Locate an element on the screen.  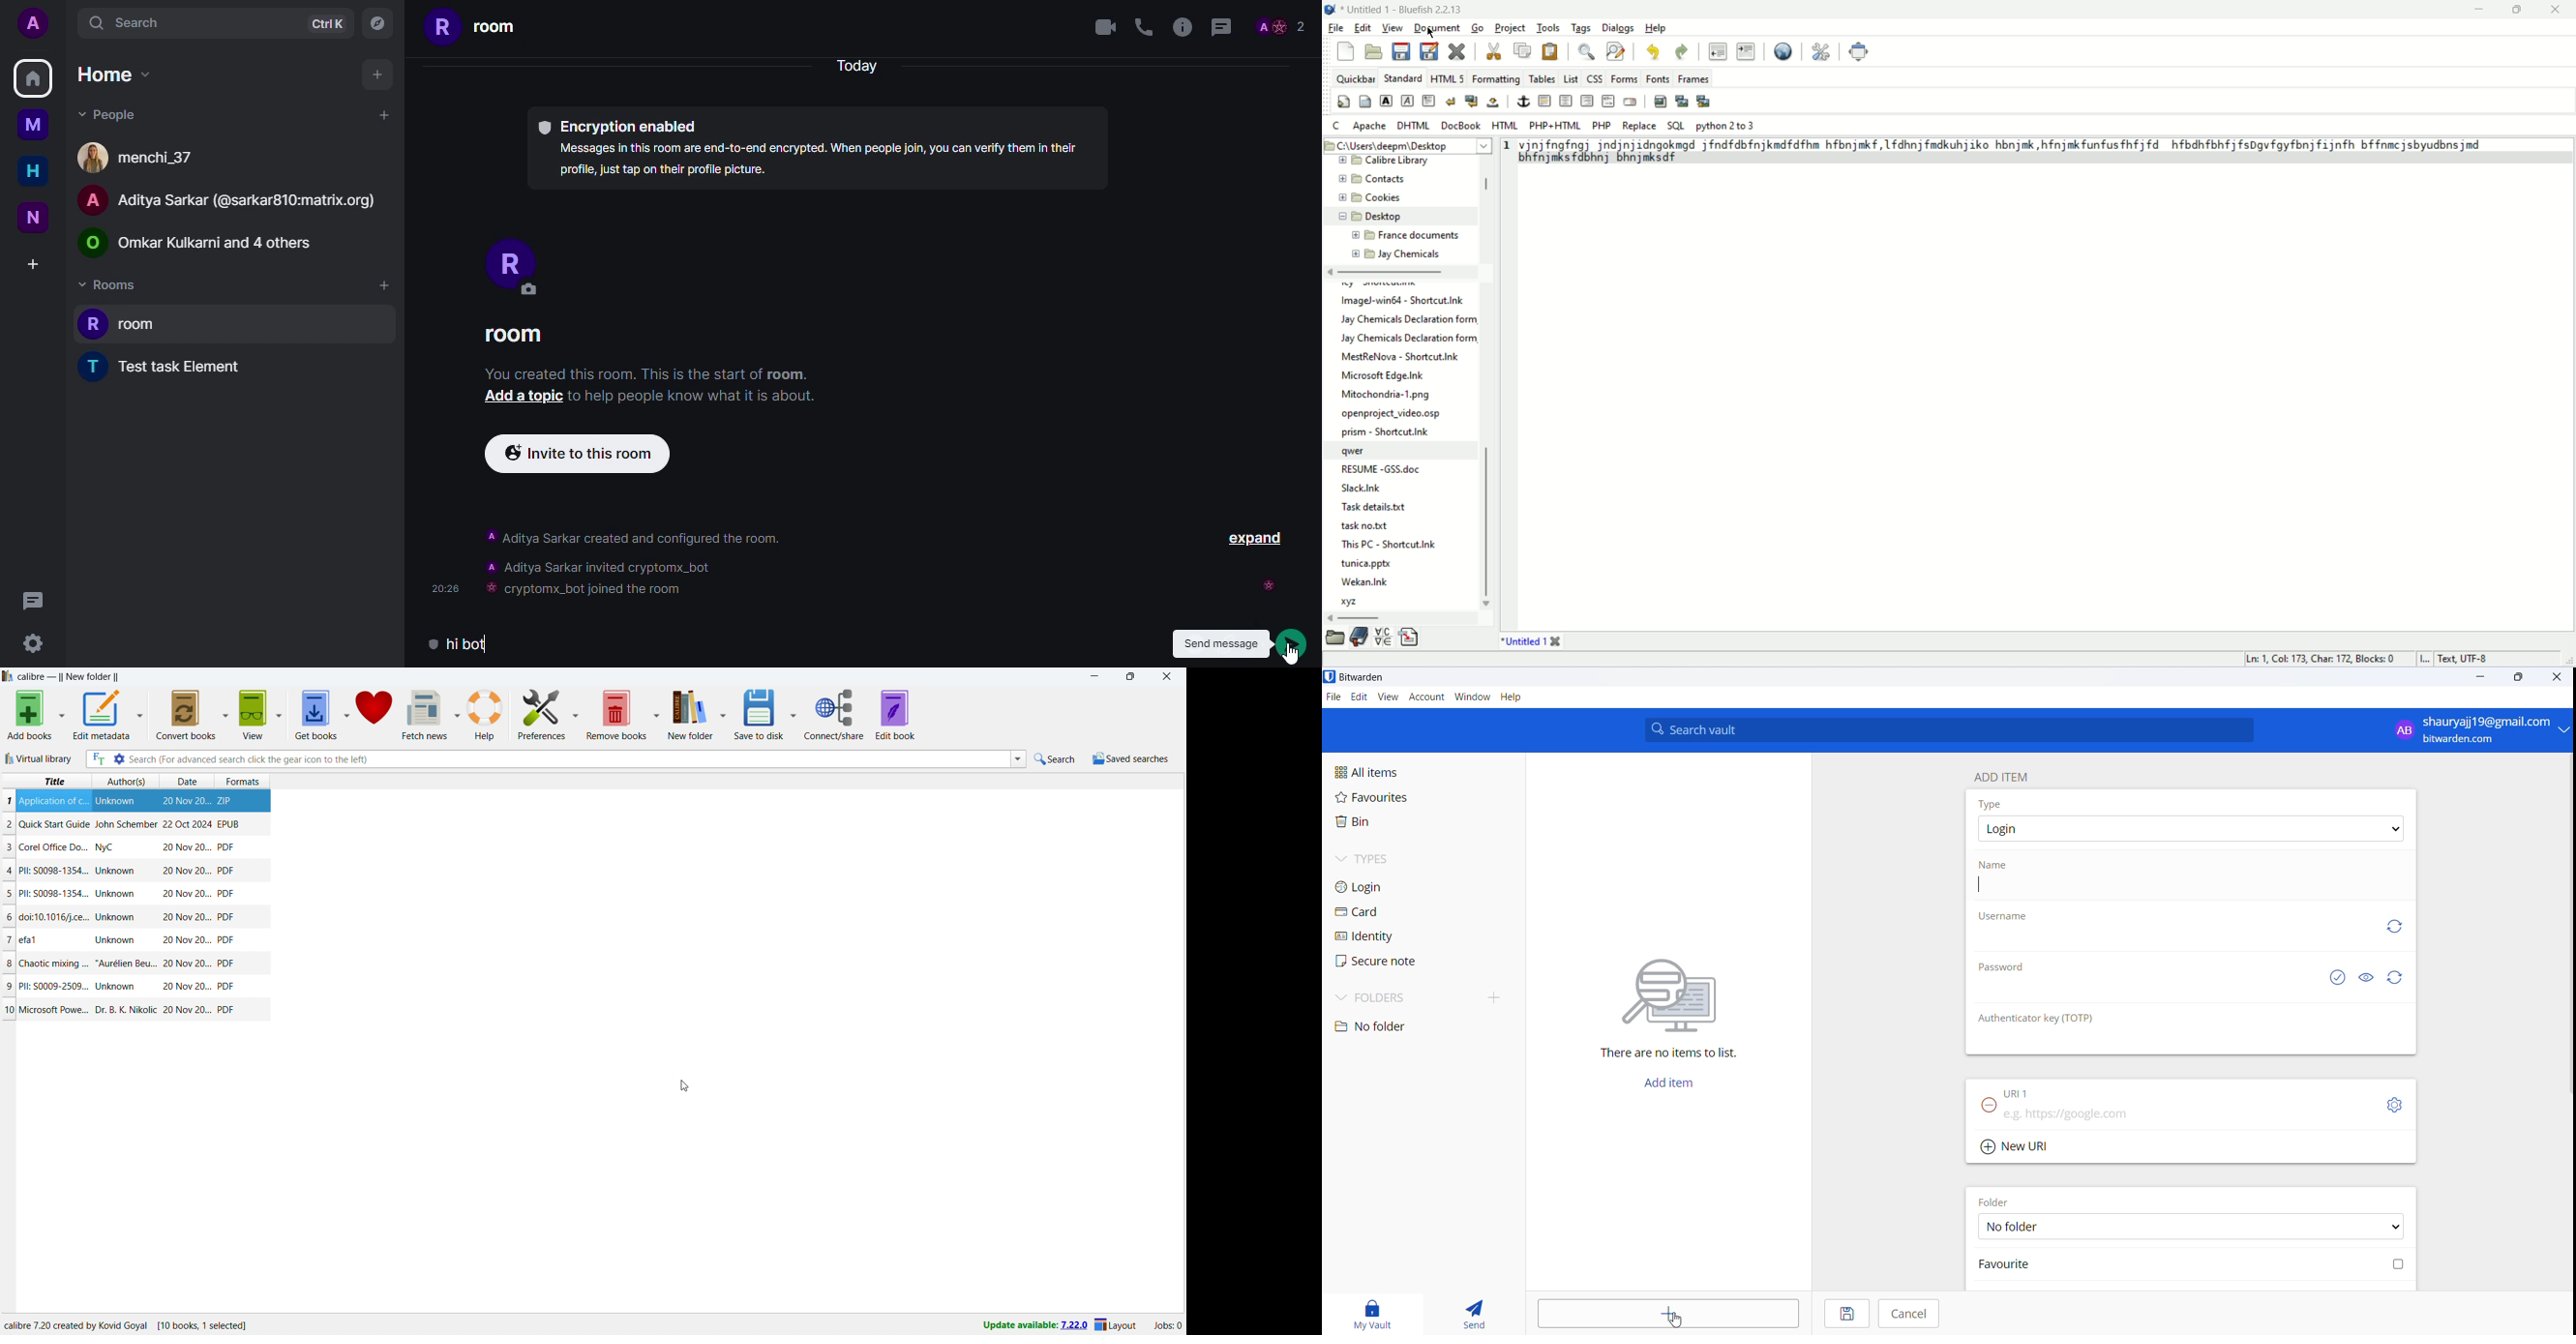
Types is located at coordinates (1385, 857).